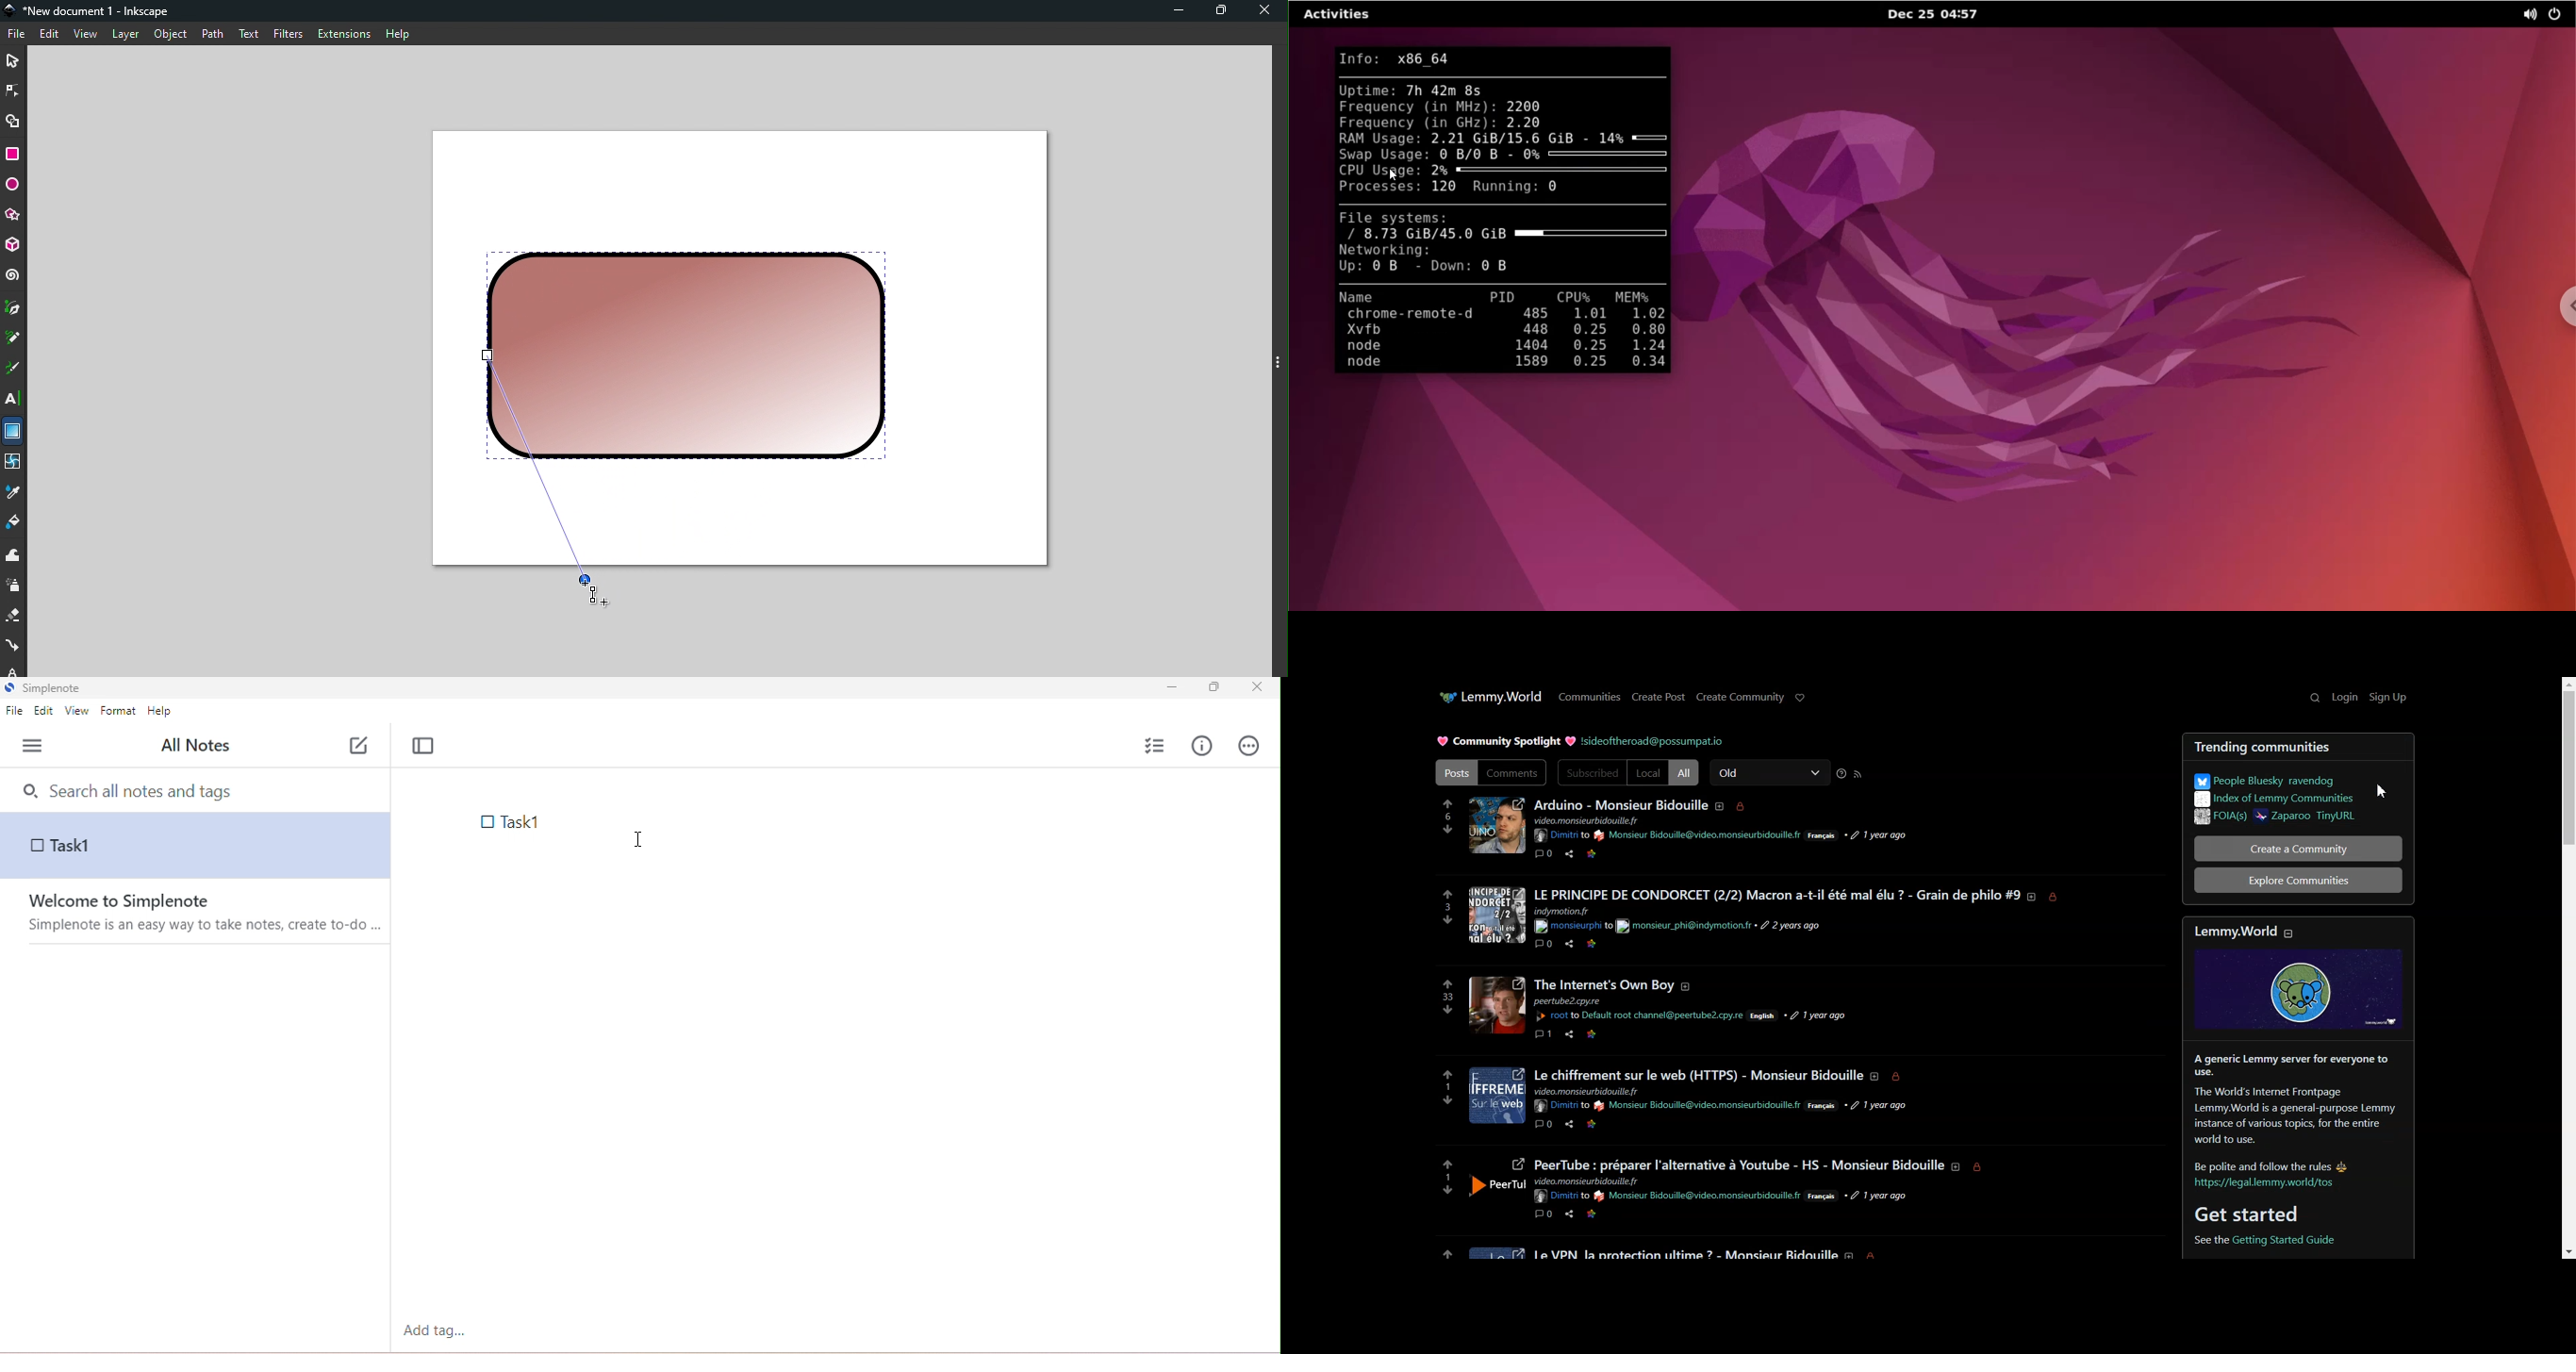 This screenshot has height=1372, width=2576. Describe the element at coordinates (1613, 854) in the screenshot. I see `Save` at that location.